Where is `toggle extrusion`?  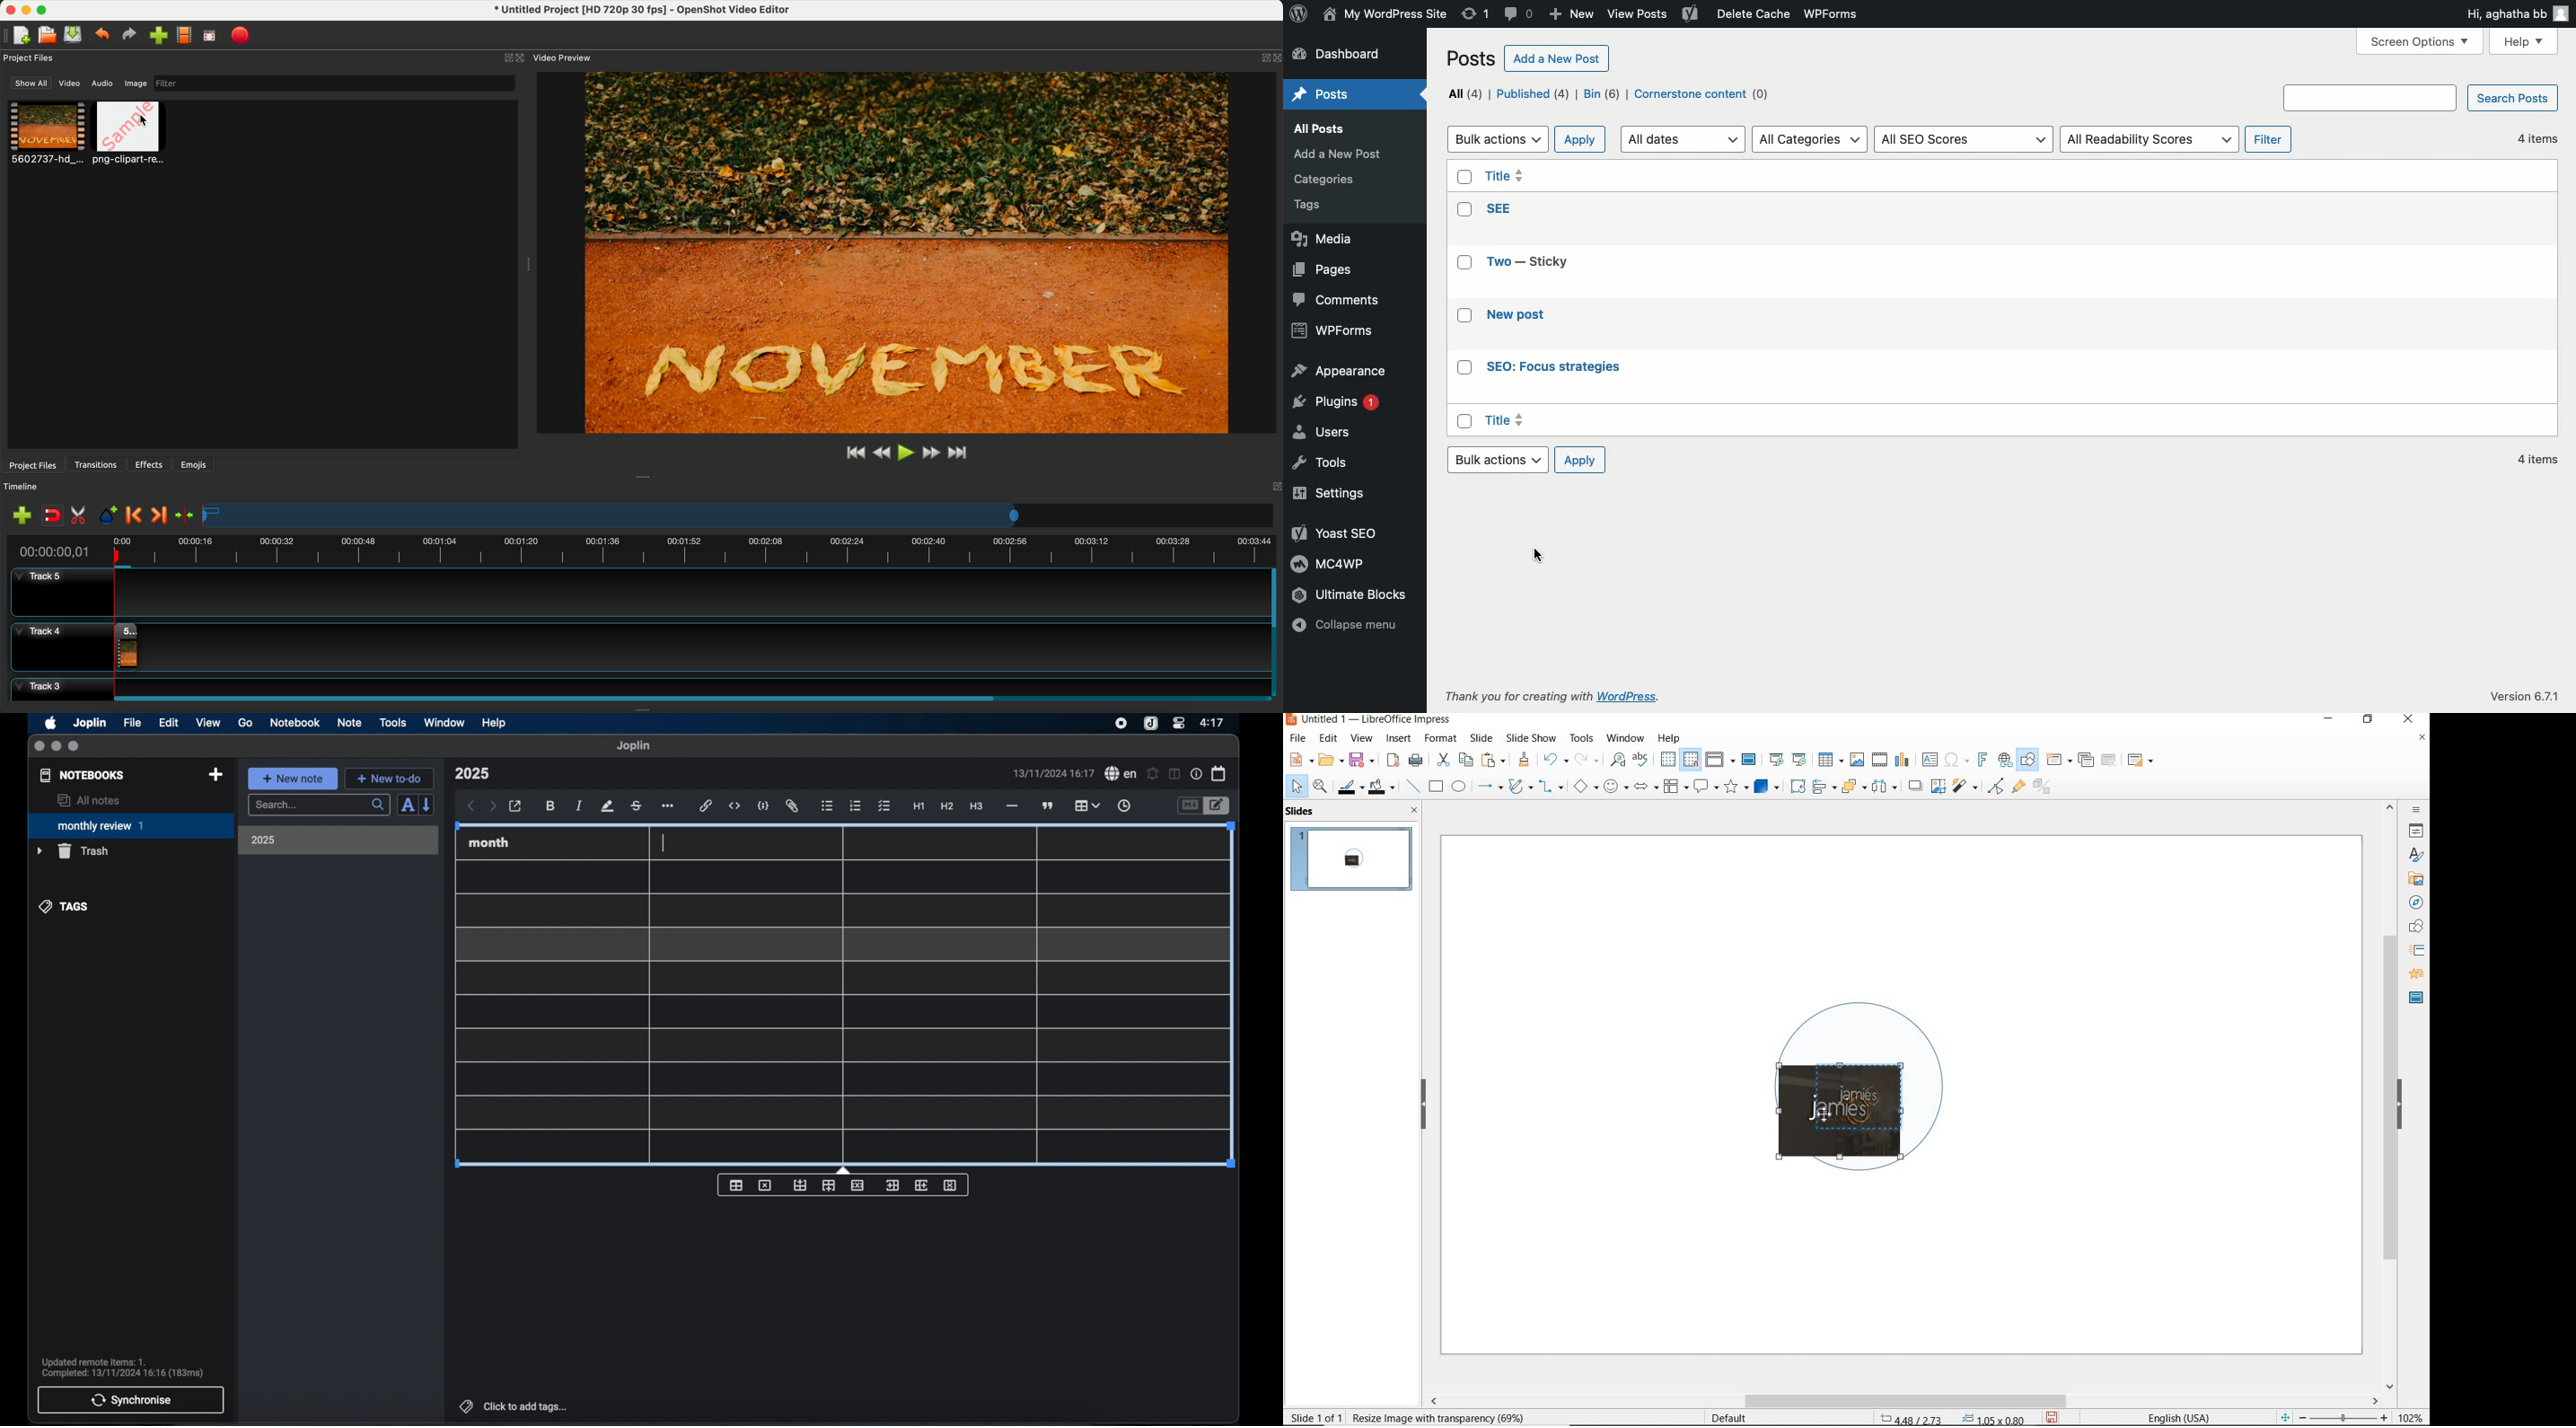 toggle extrusion is located at coordinates (2046, 788).